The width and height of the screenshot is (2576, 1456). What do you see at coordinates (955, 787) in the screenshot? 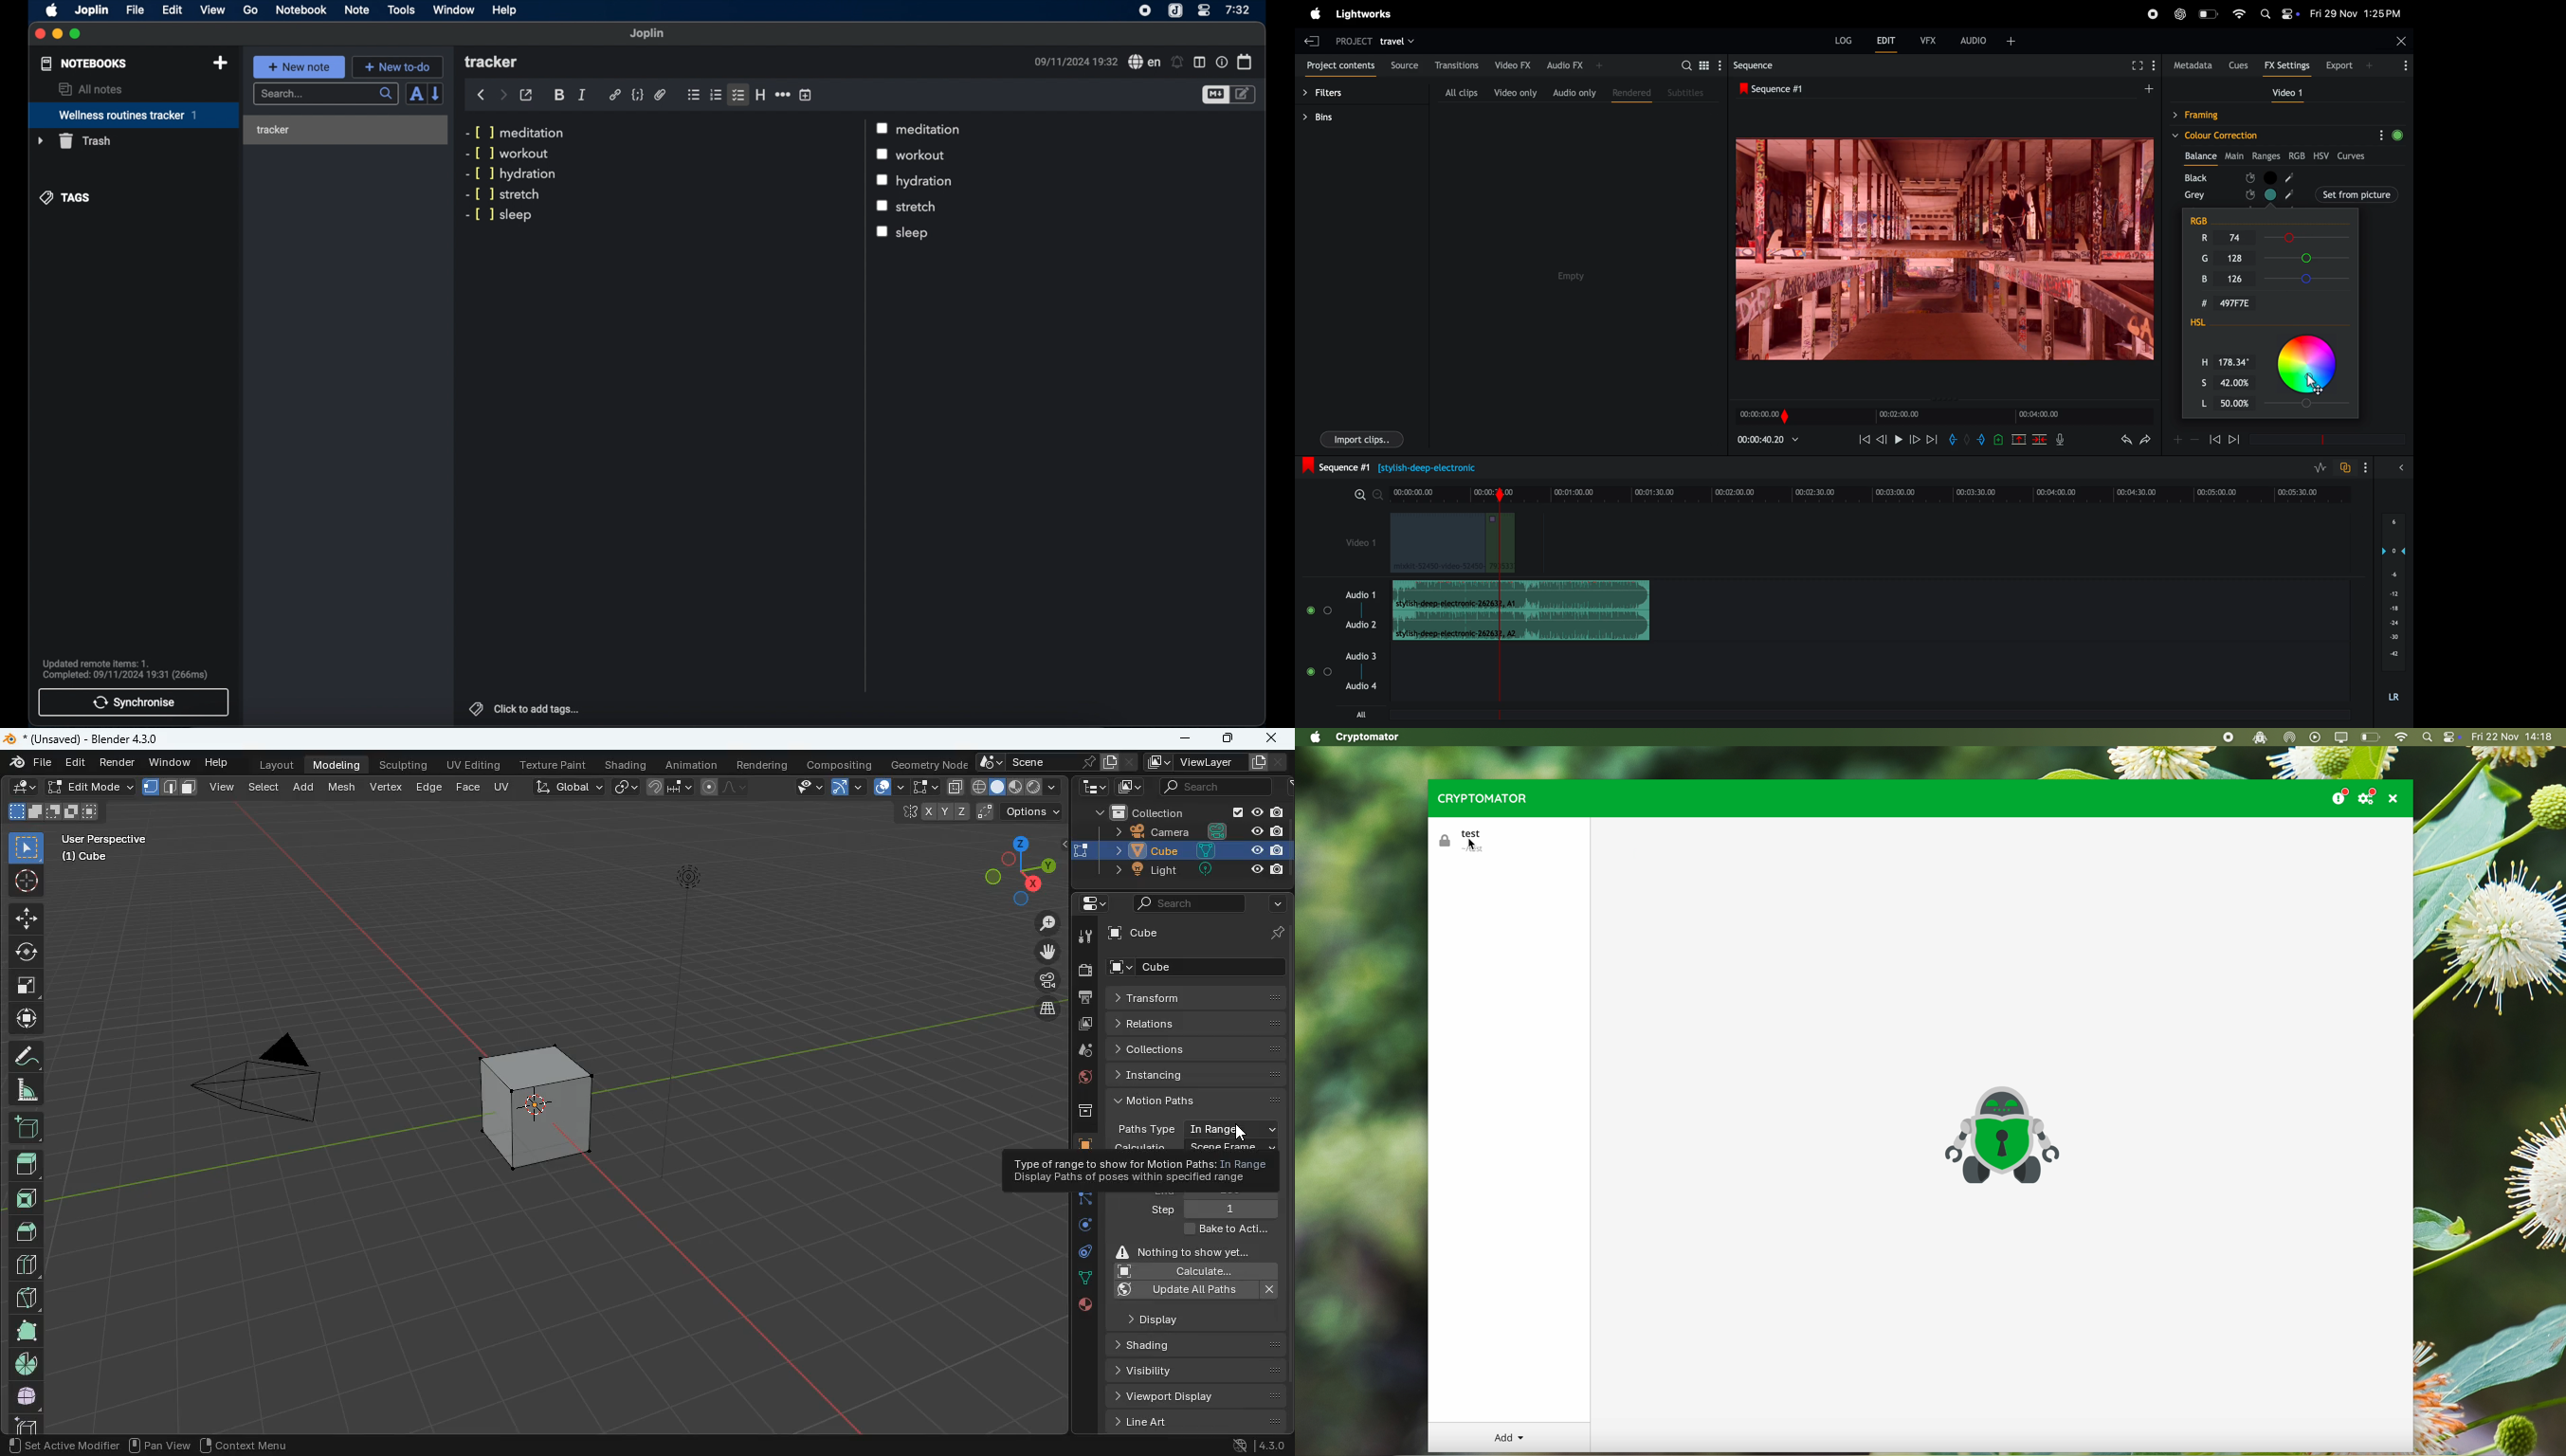
I see `copy` at bounding box center [955, 787].